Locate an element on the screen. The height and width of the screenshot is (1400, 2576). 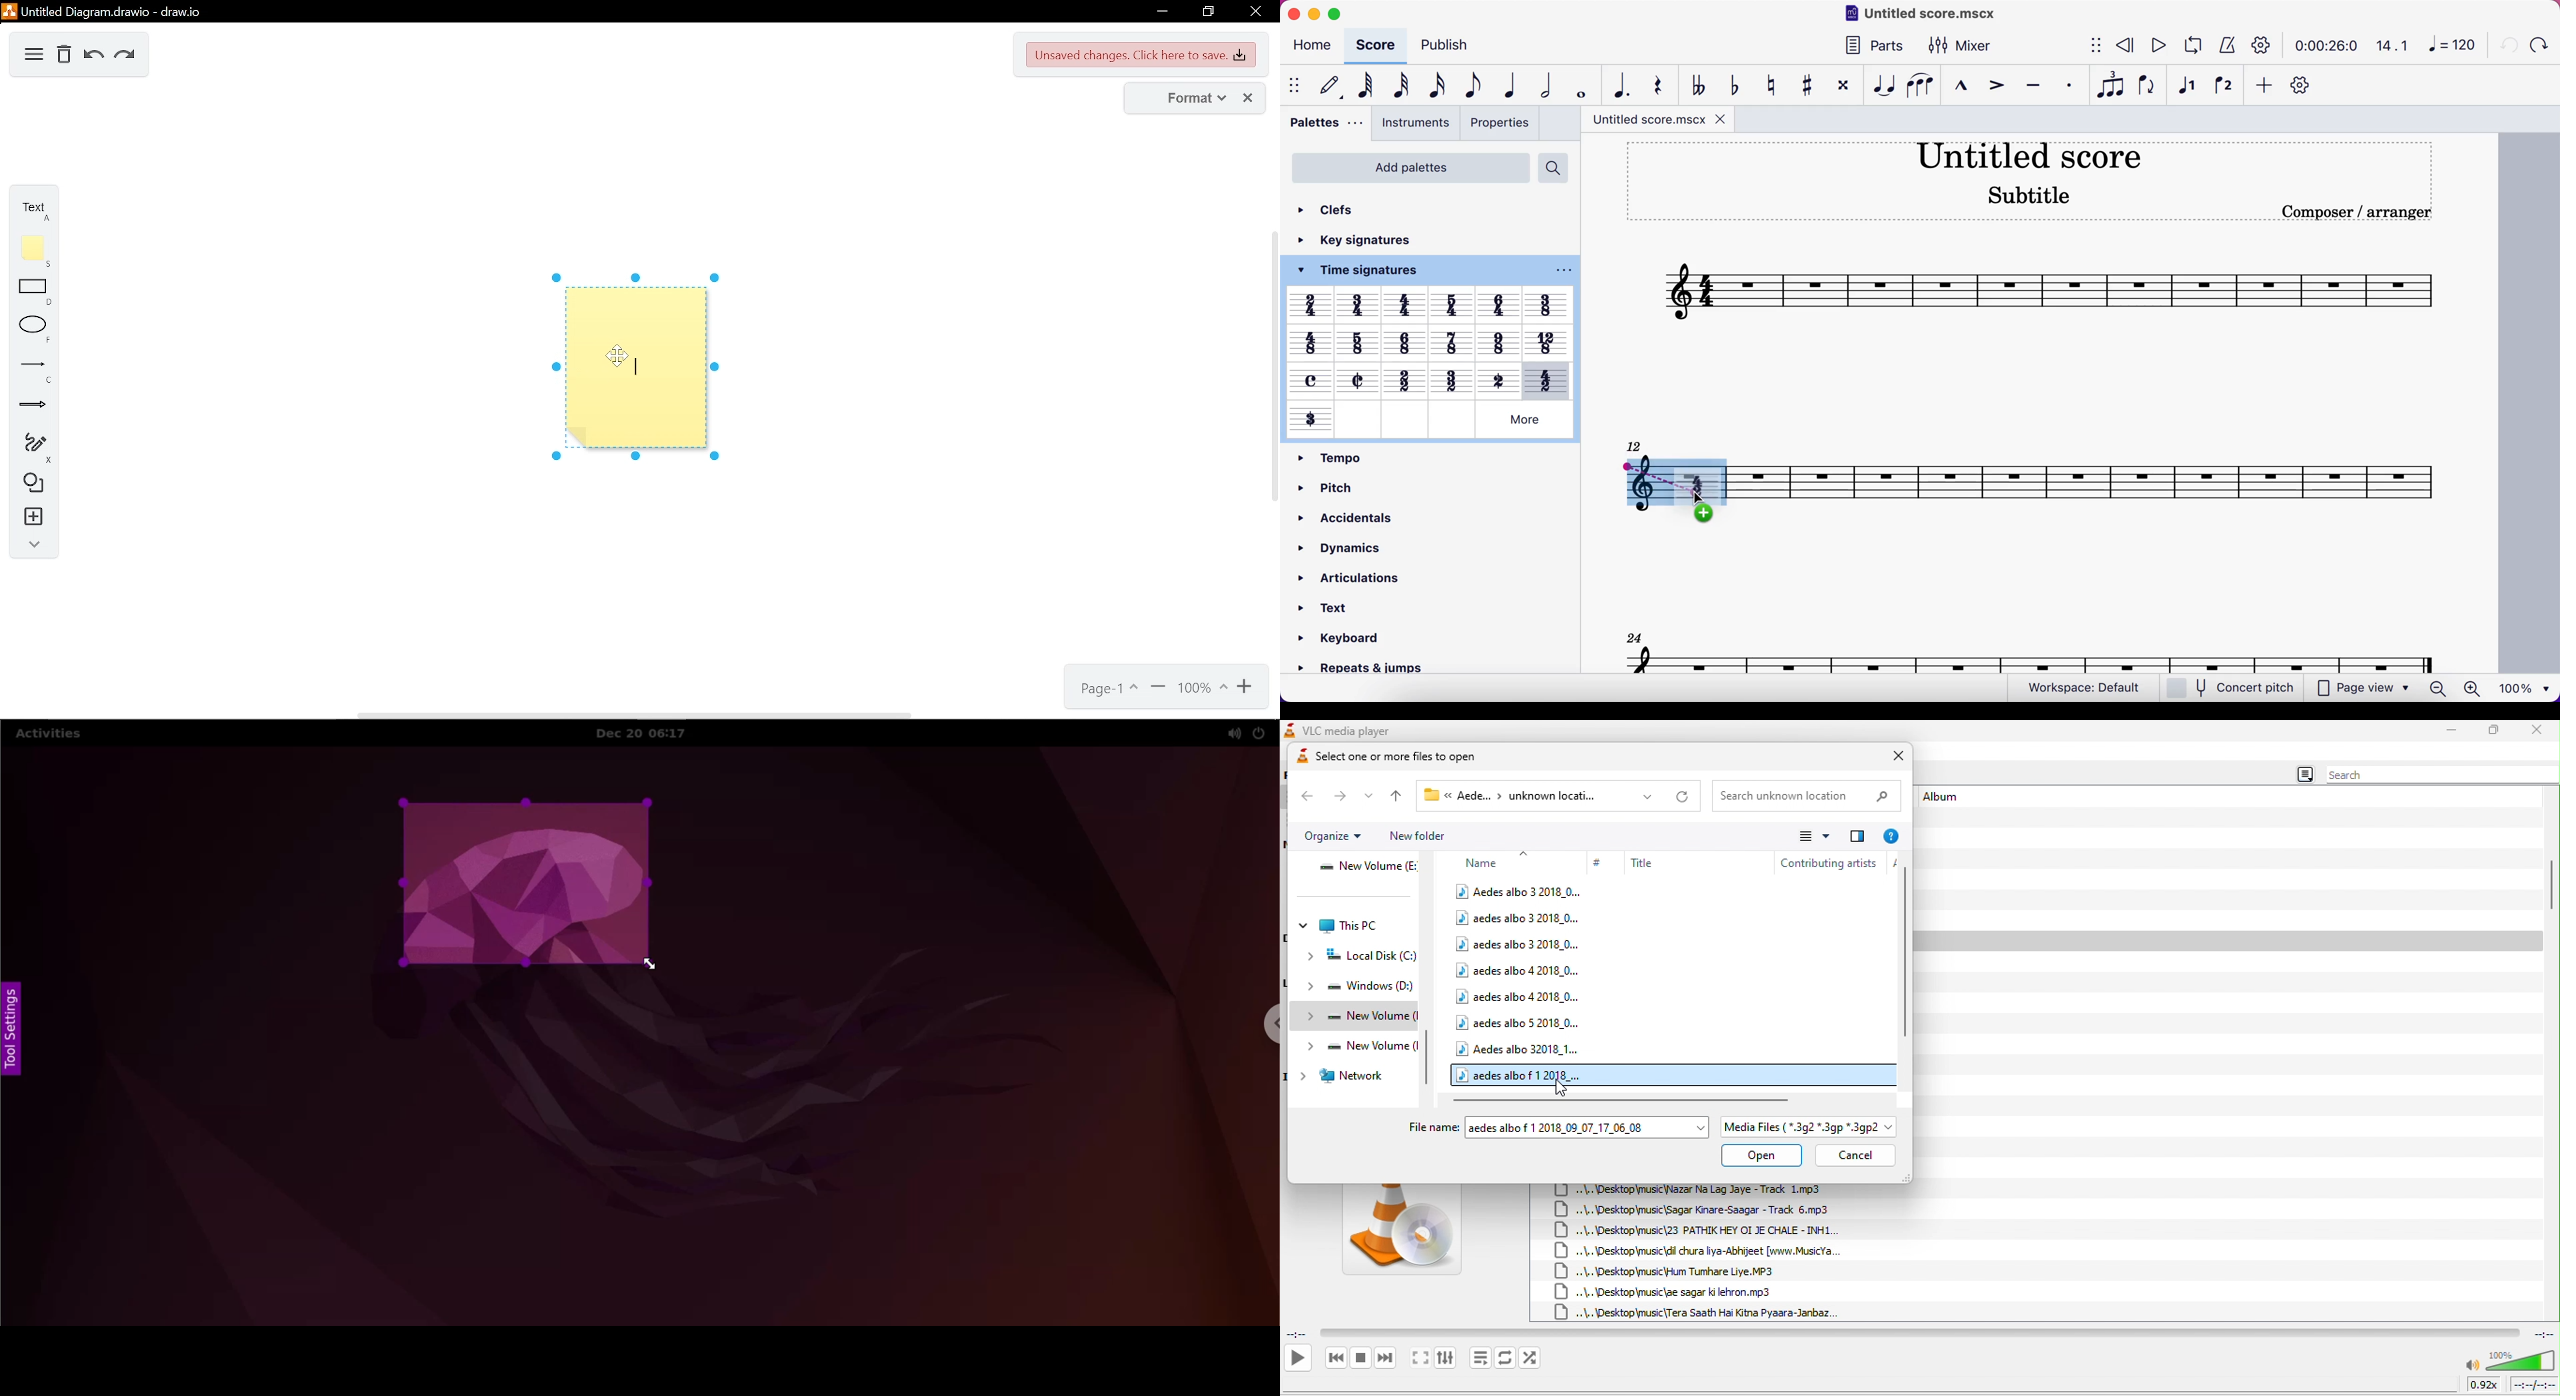
vertical scroll bar is located at coordinates (1431, 1061).